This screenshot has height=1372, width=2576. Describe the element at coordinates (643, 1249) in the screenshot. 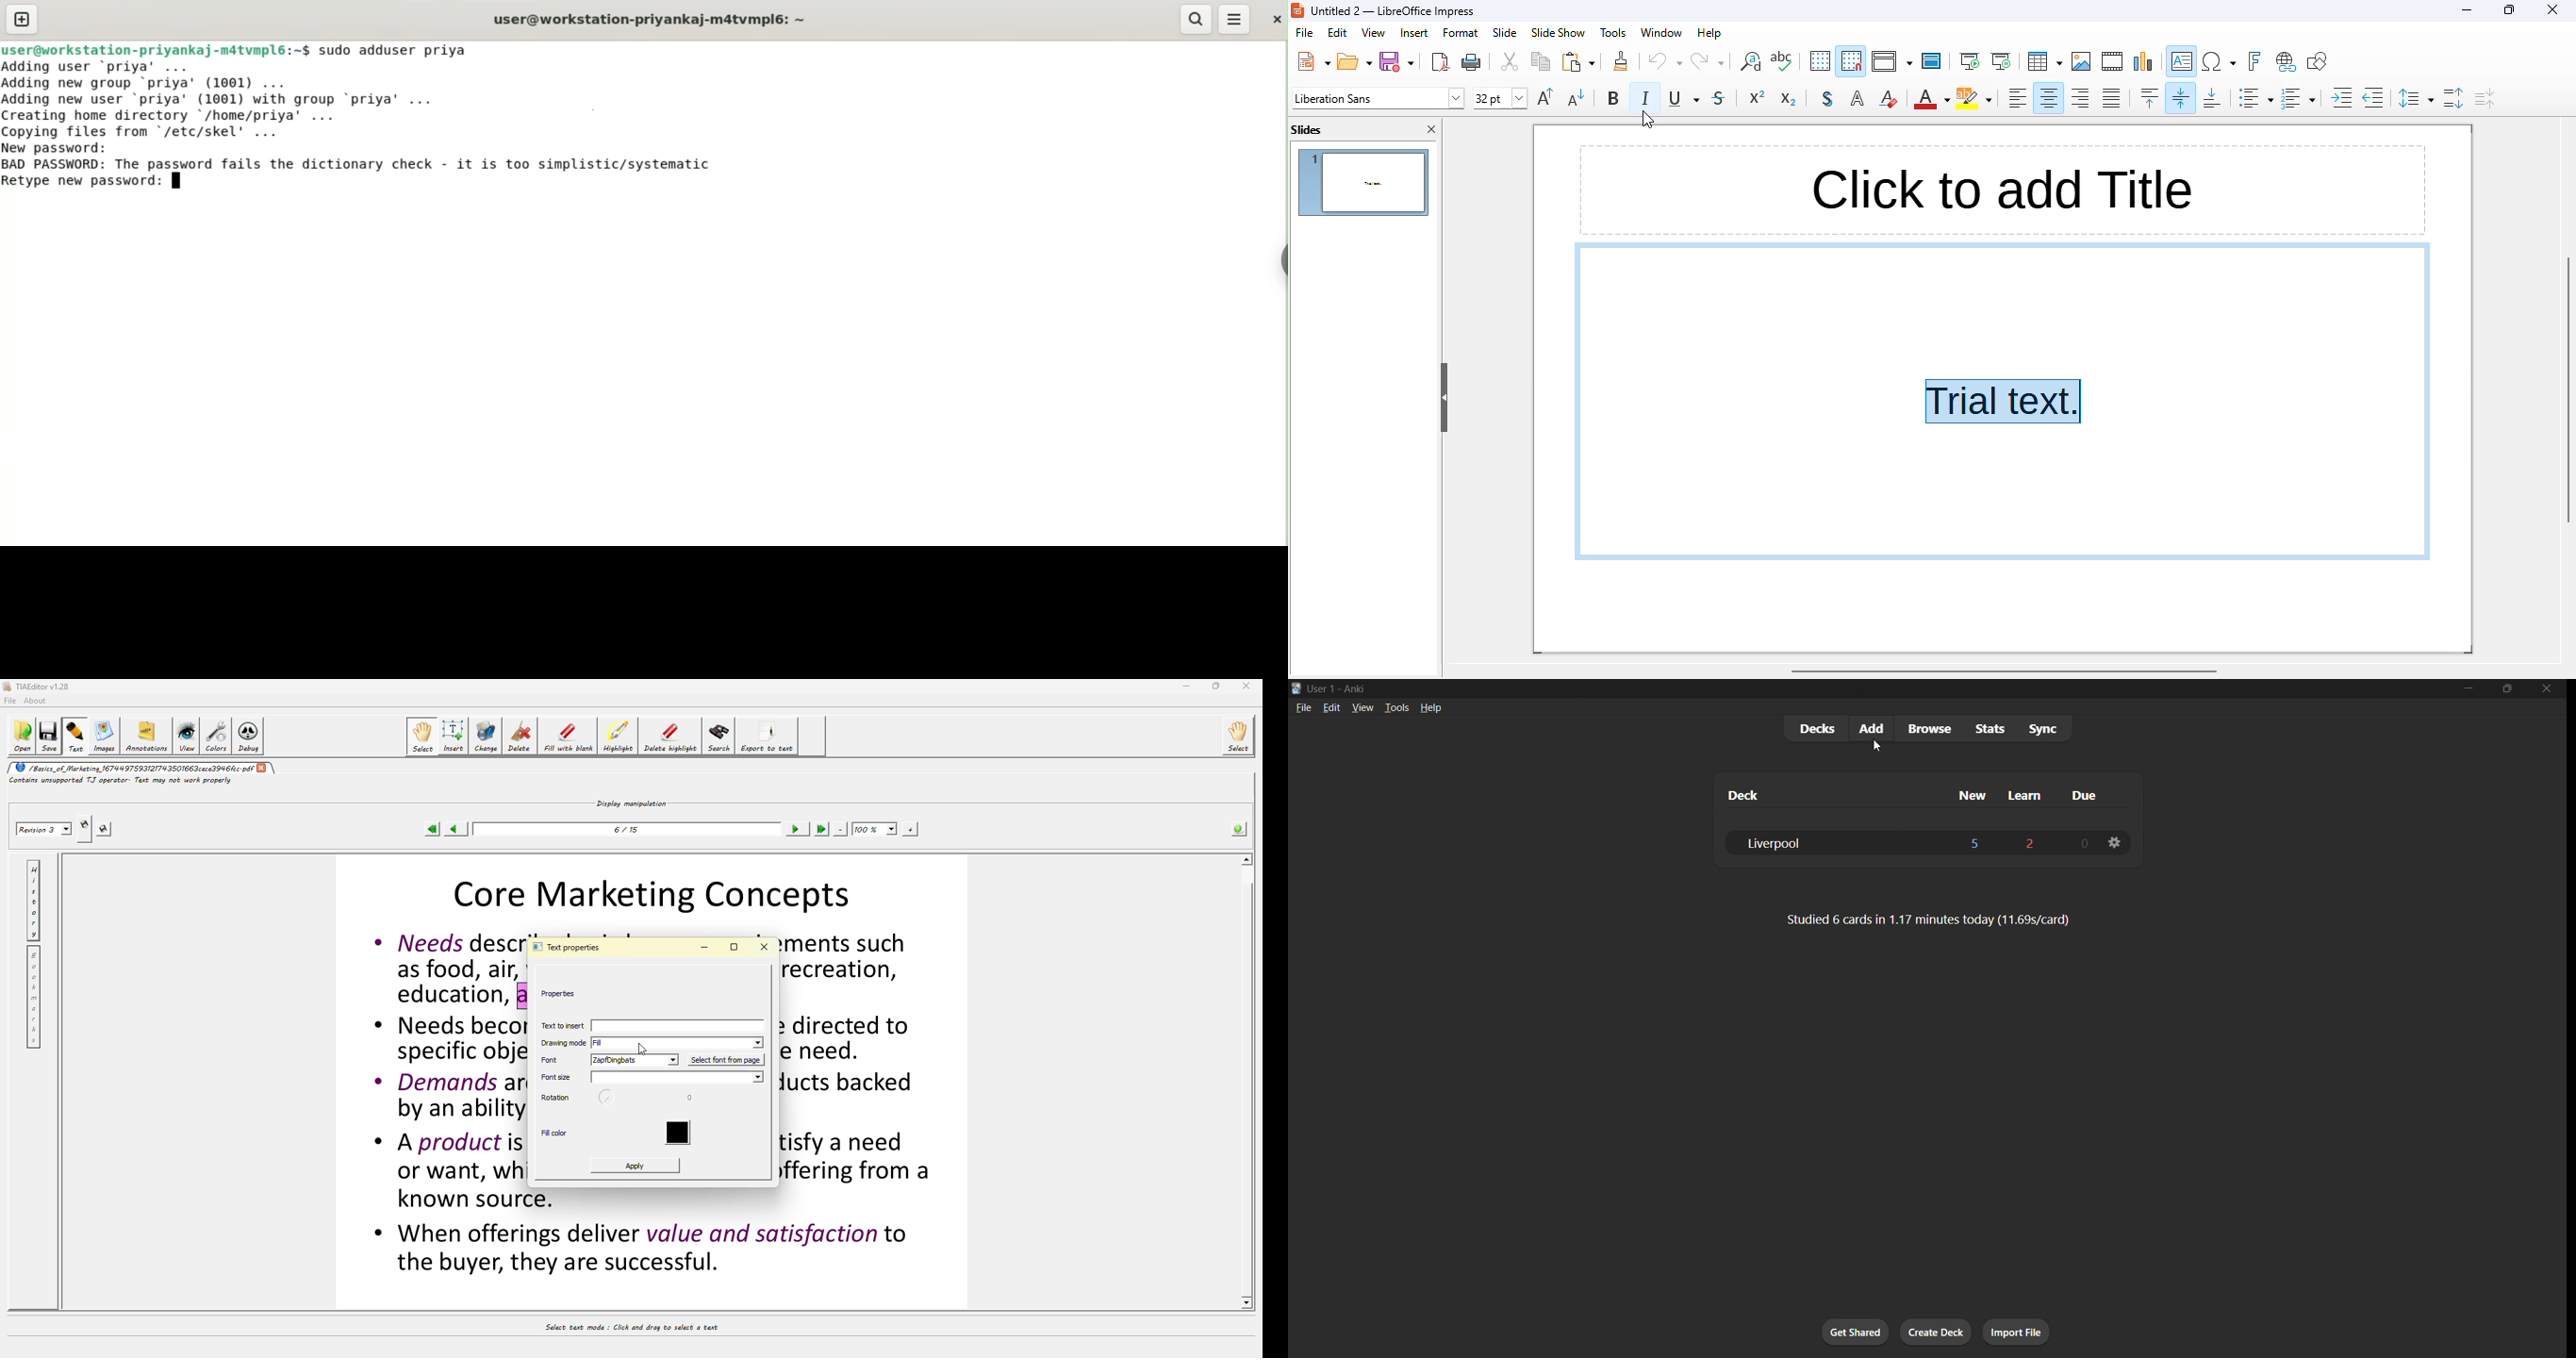

I see `* When offerings aeliver value and satisfaction to
the buyer, they are successful.` at that location.